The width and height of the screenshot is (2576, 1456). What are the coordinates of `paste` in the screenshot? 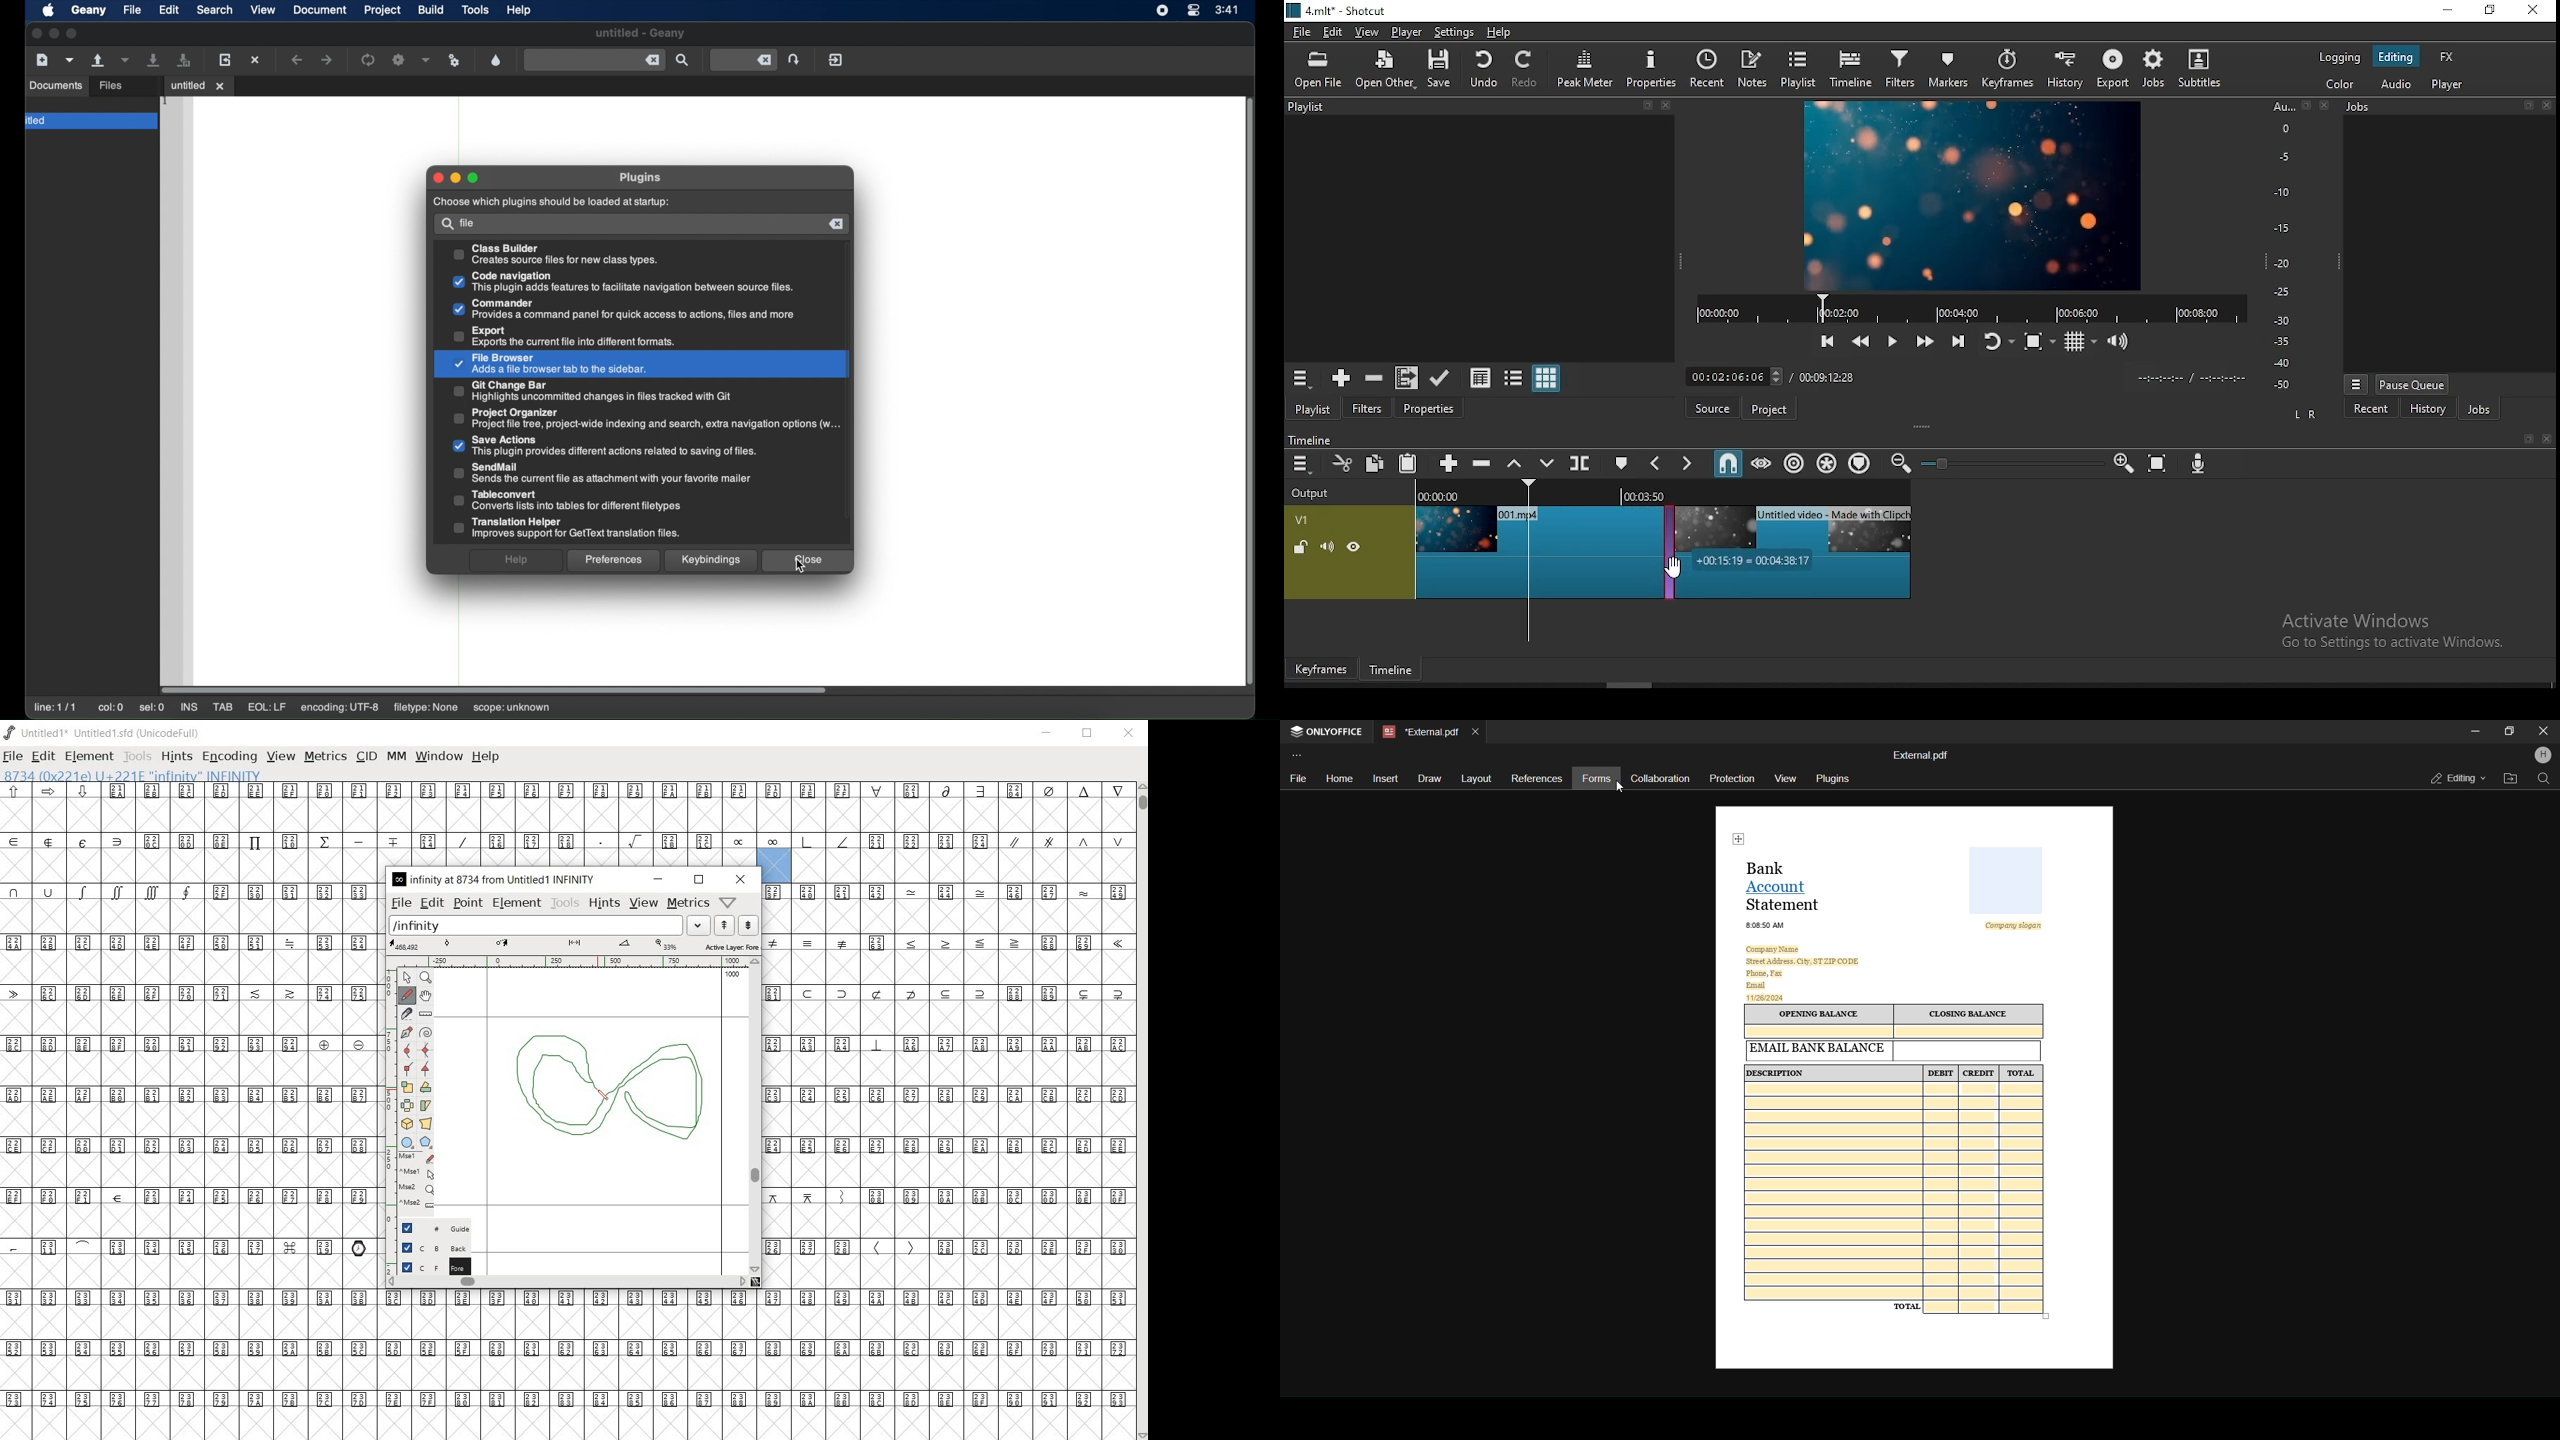 It's located at (1407, 463).